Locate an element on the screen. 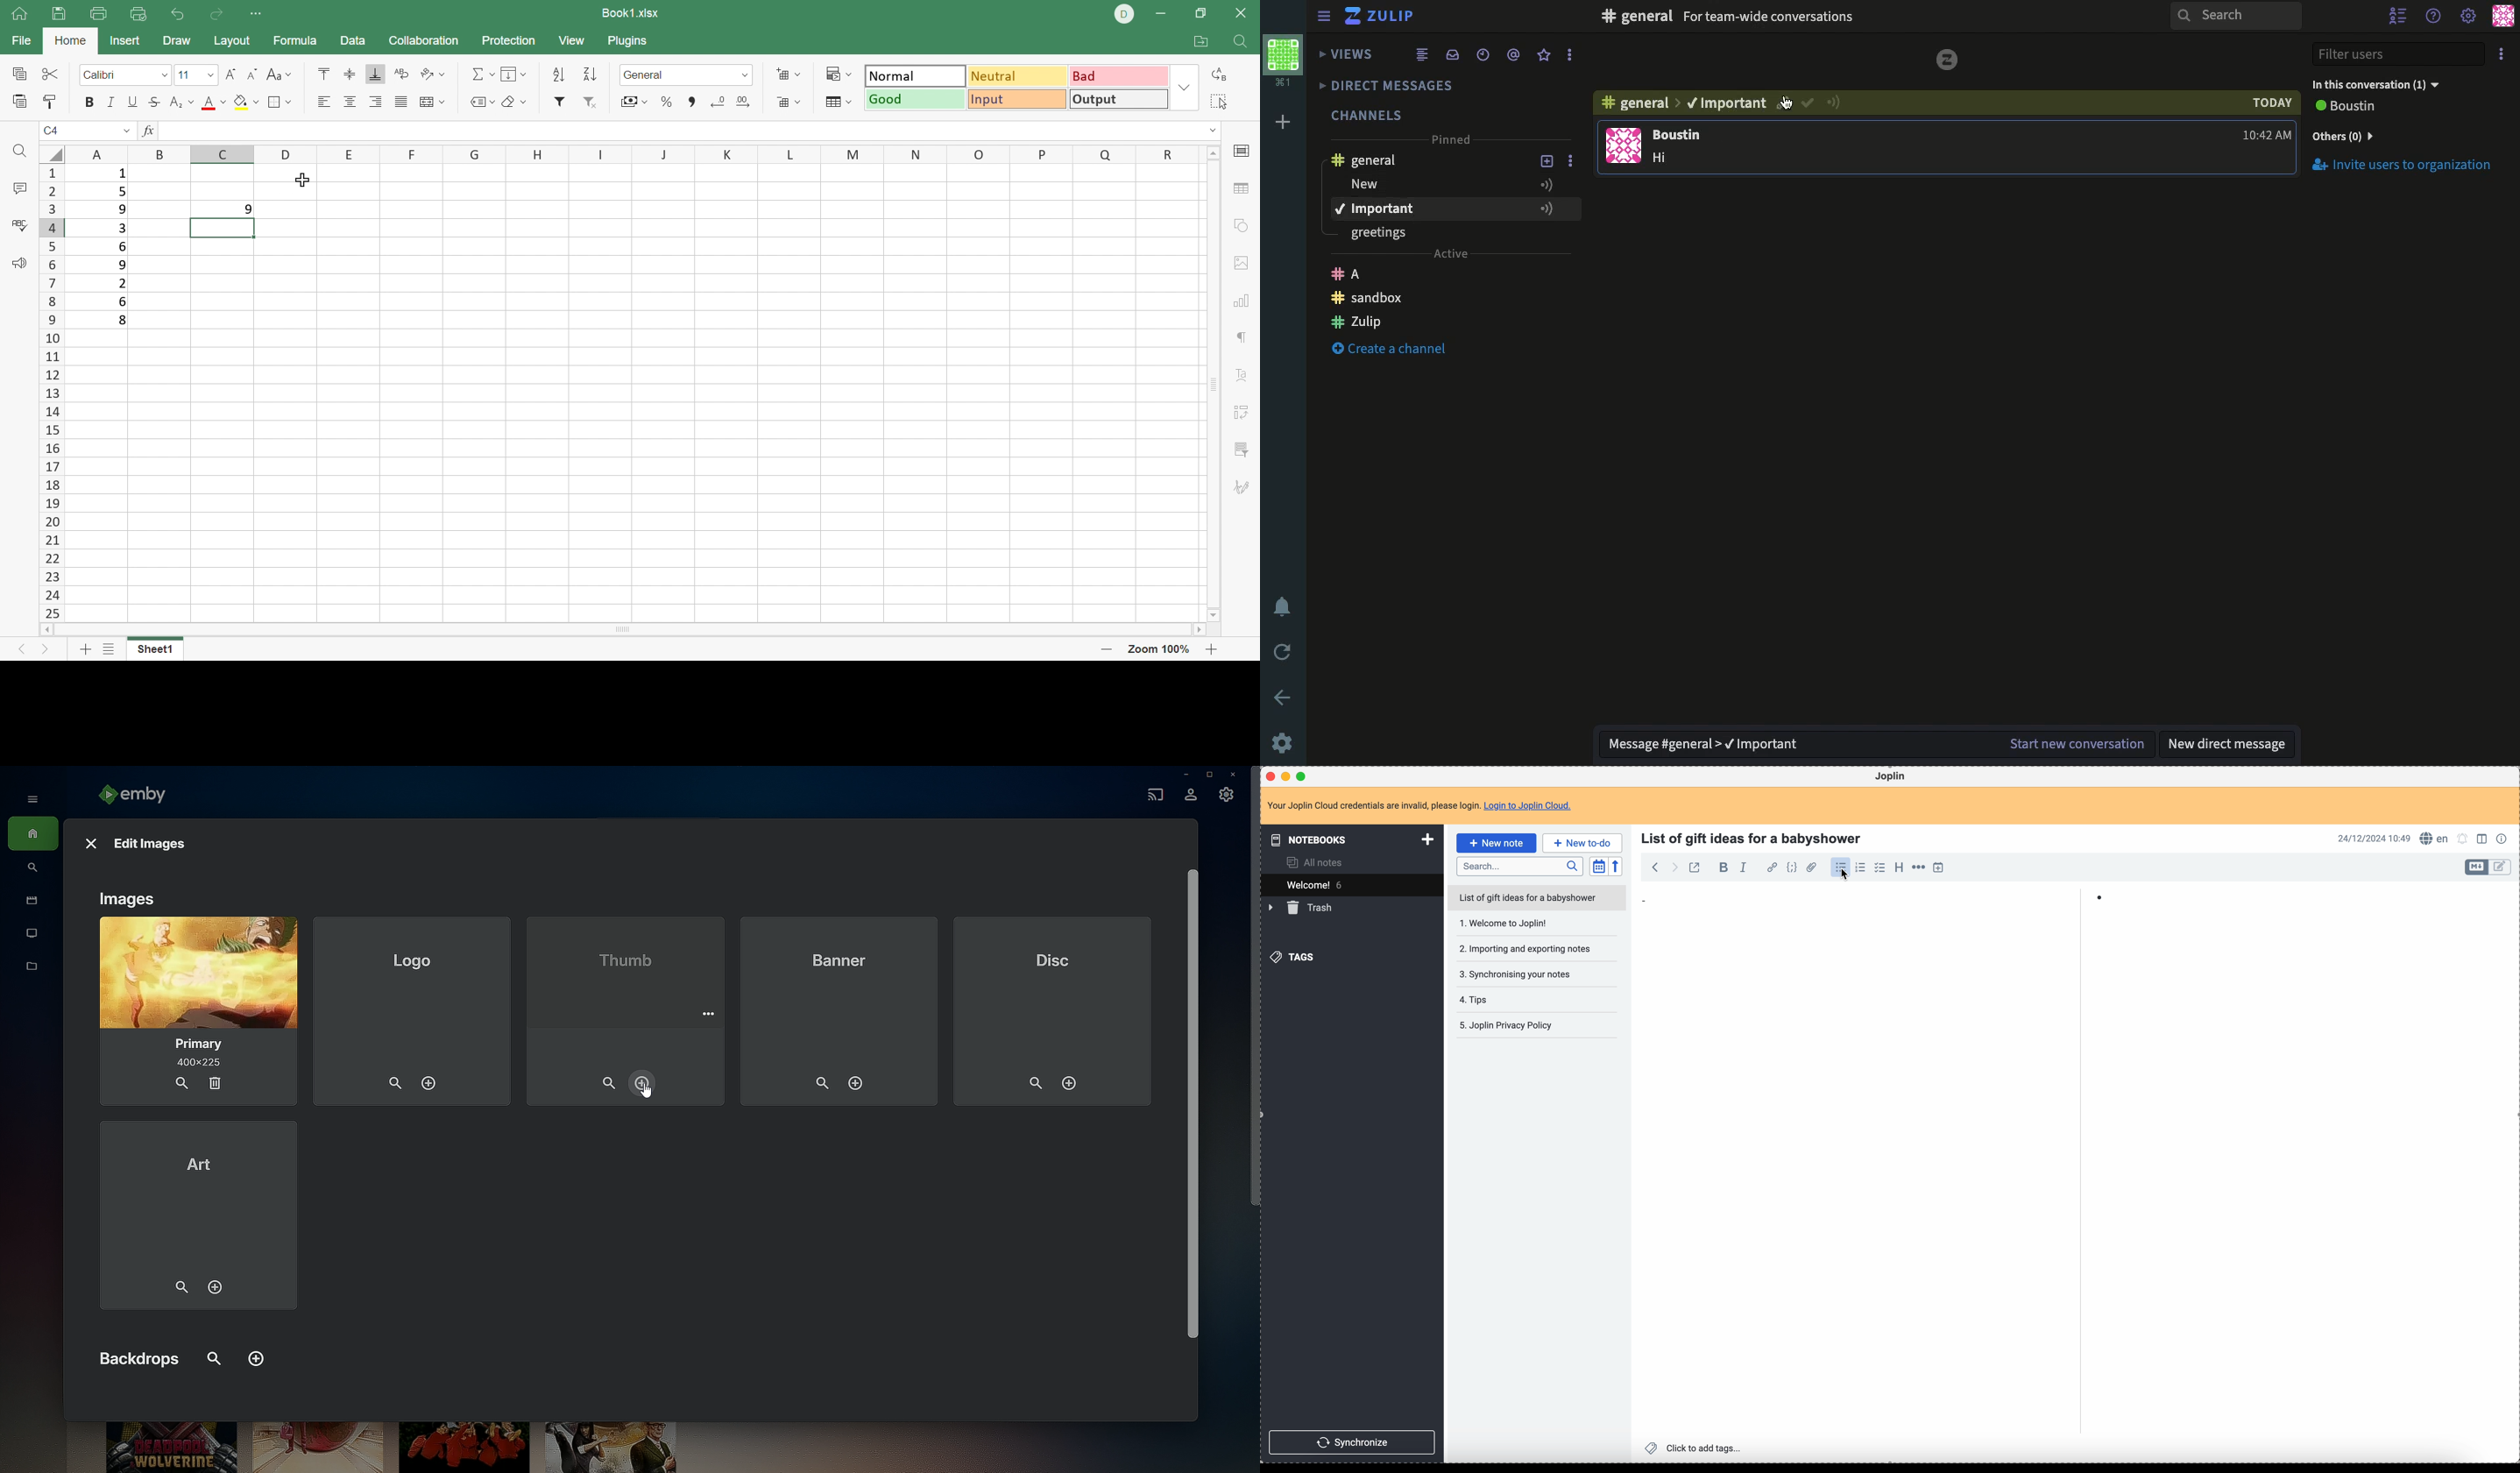 The height and width of the screenshot is (1484, 2520). hyperlink is located at coordinates (1772, 868).